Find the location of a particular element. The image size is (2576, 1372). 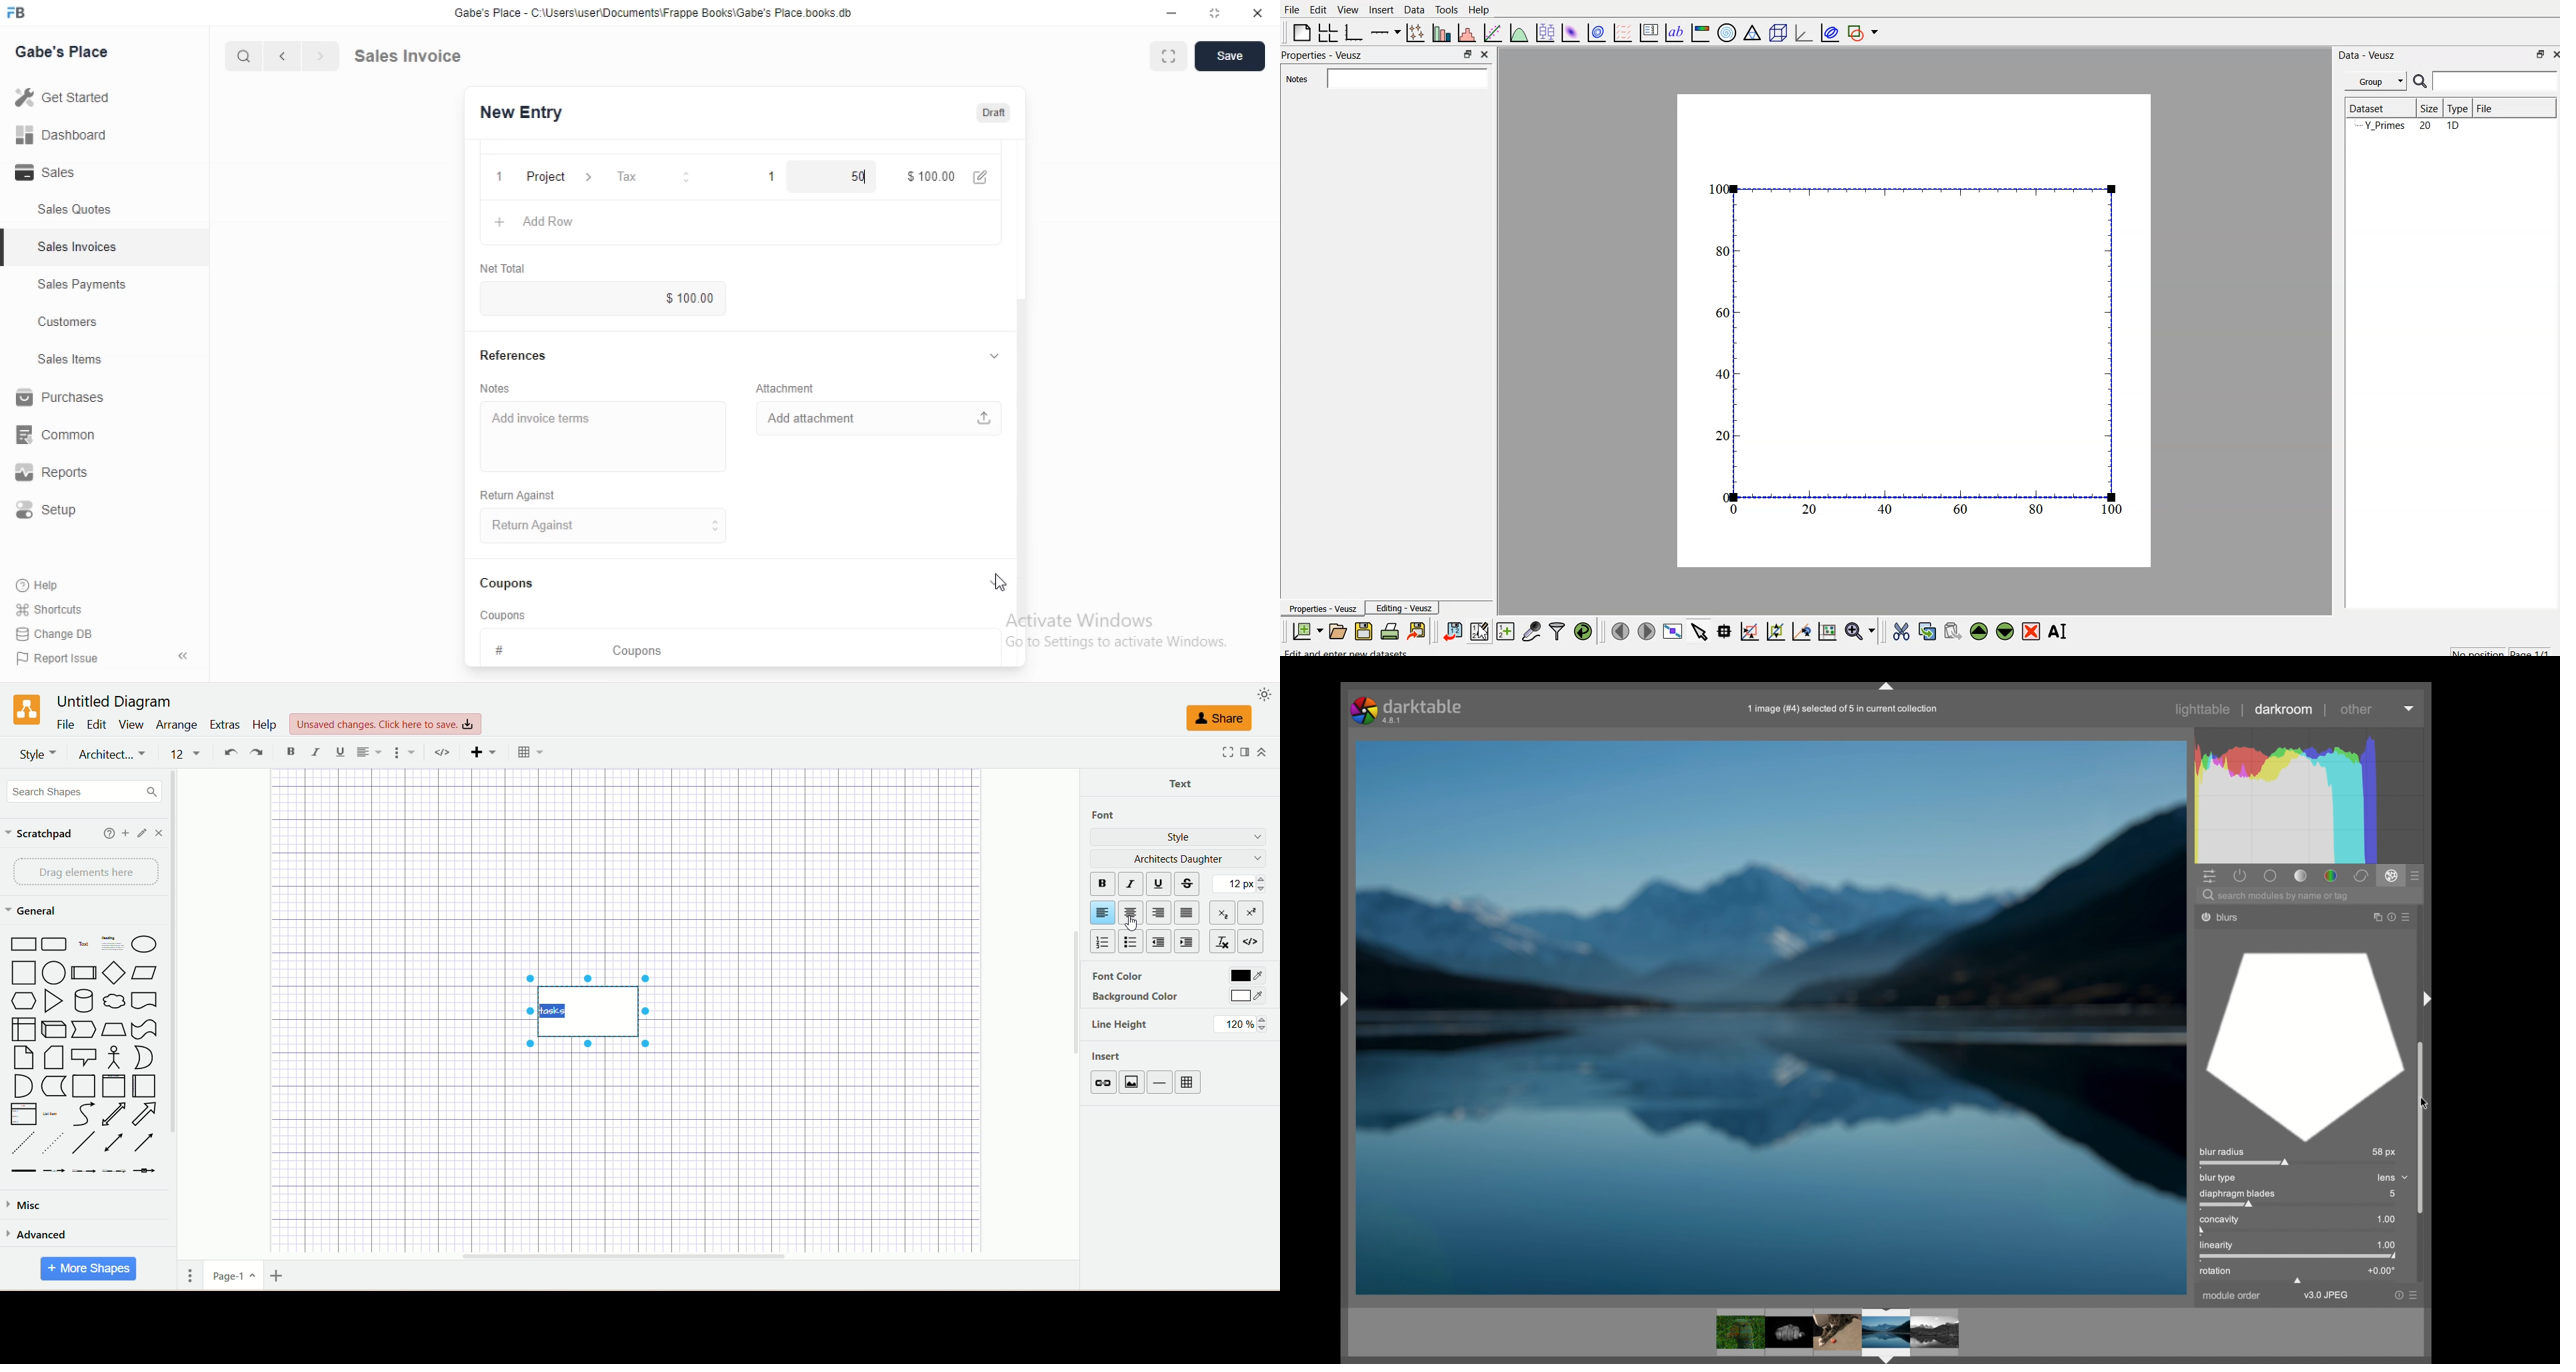

appearance is located at coordinates (1263, 695).